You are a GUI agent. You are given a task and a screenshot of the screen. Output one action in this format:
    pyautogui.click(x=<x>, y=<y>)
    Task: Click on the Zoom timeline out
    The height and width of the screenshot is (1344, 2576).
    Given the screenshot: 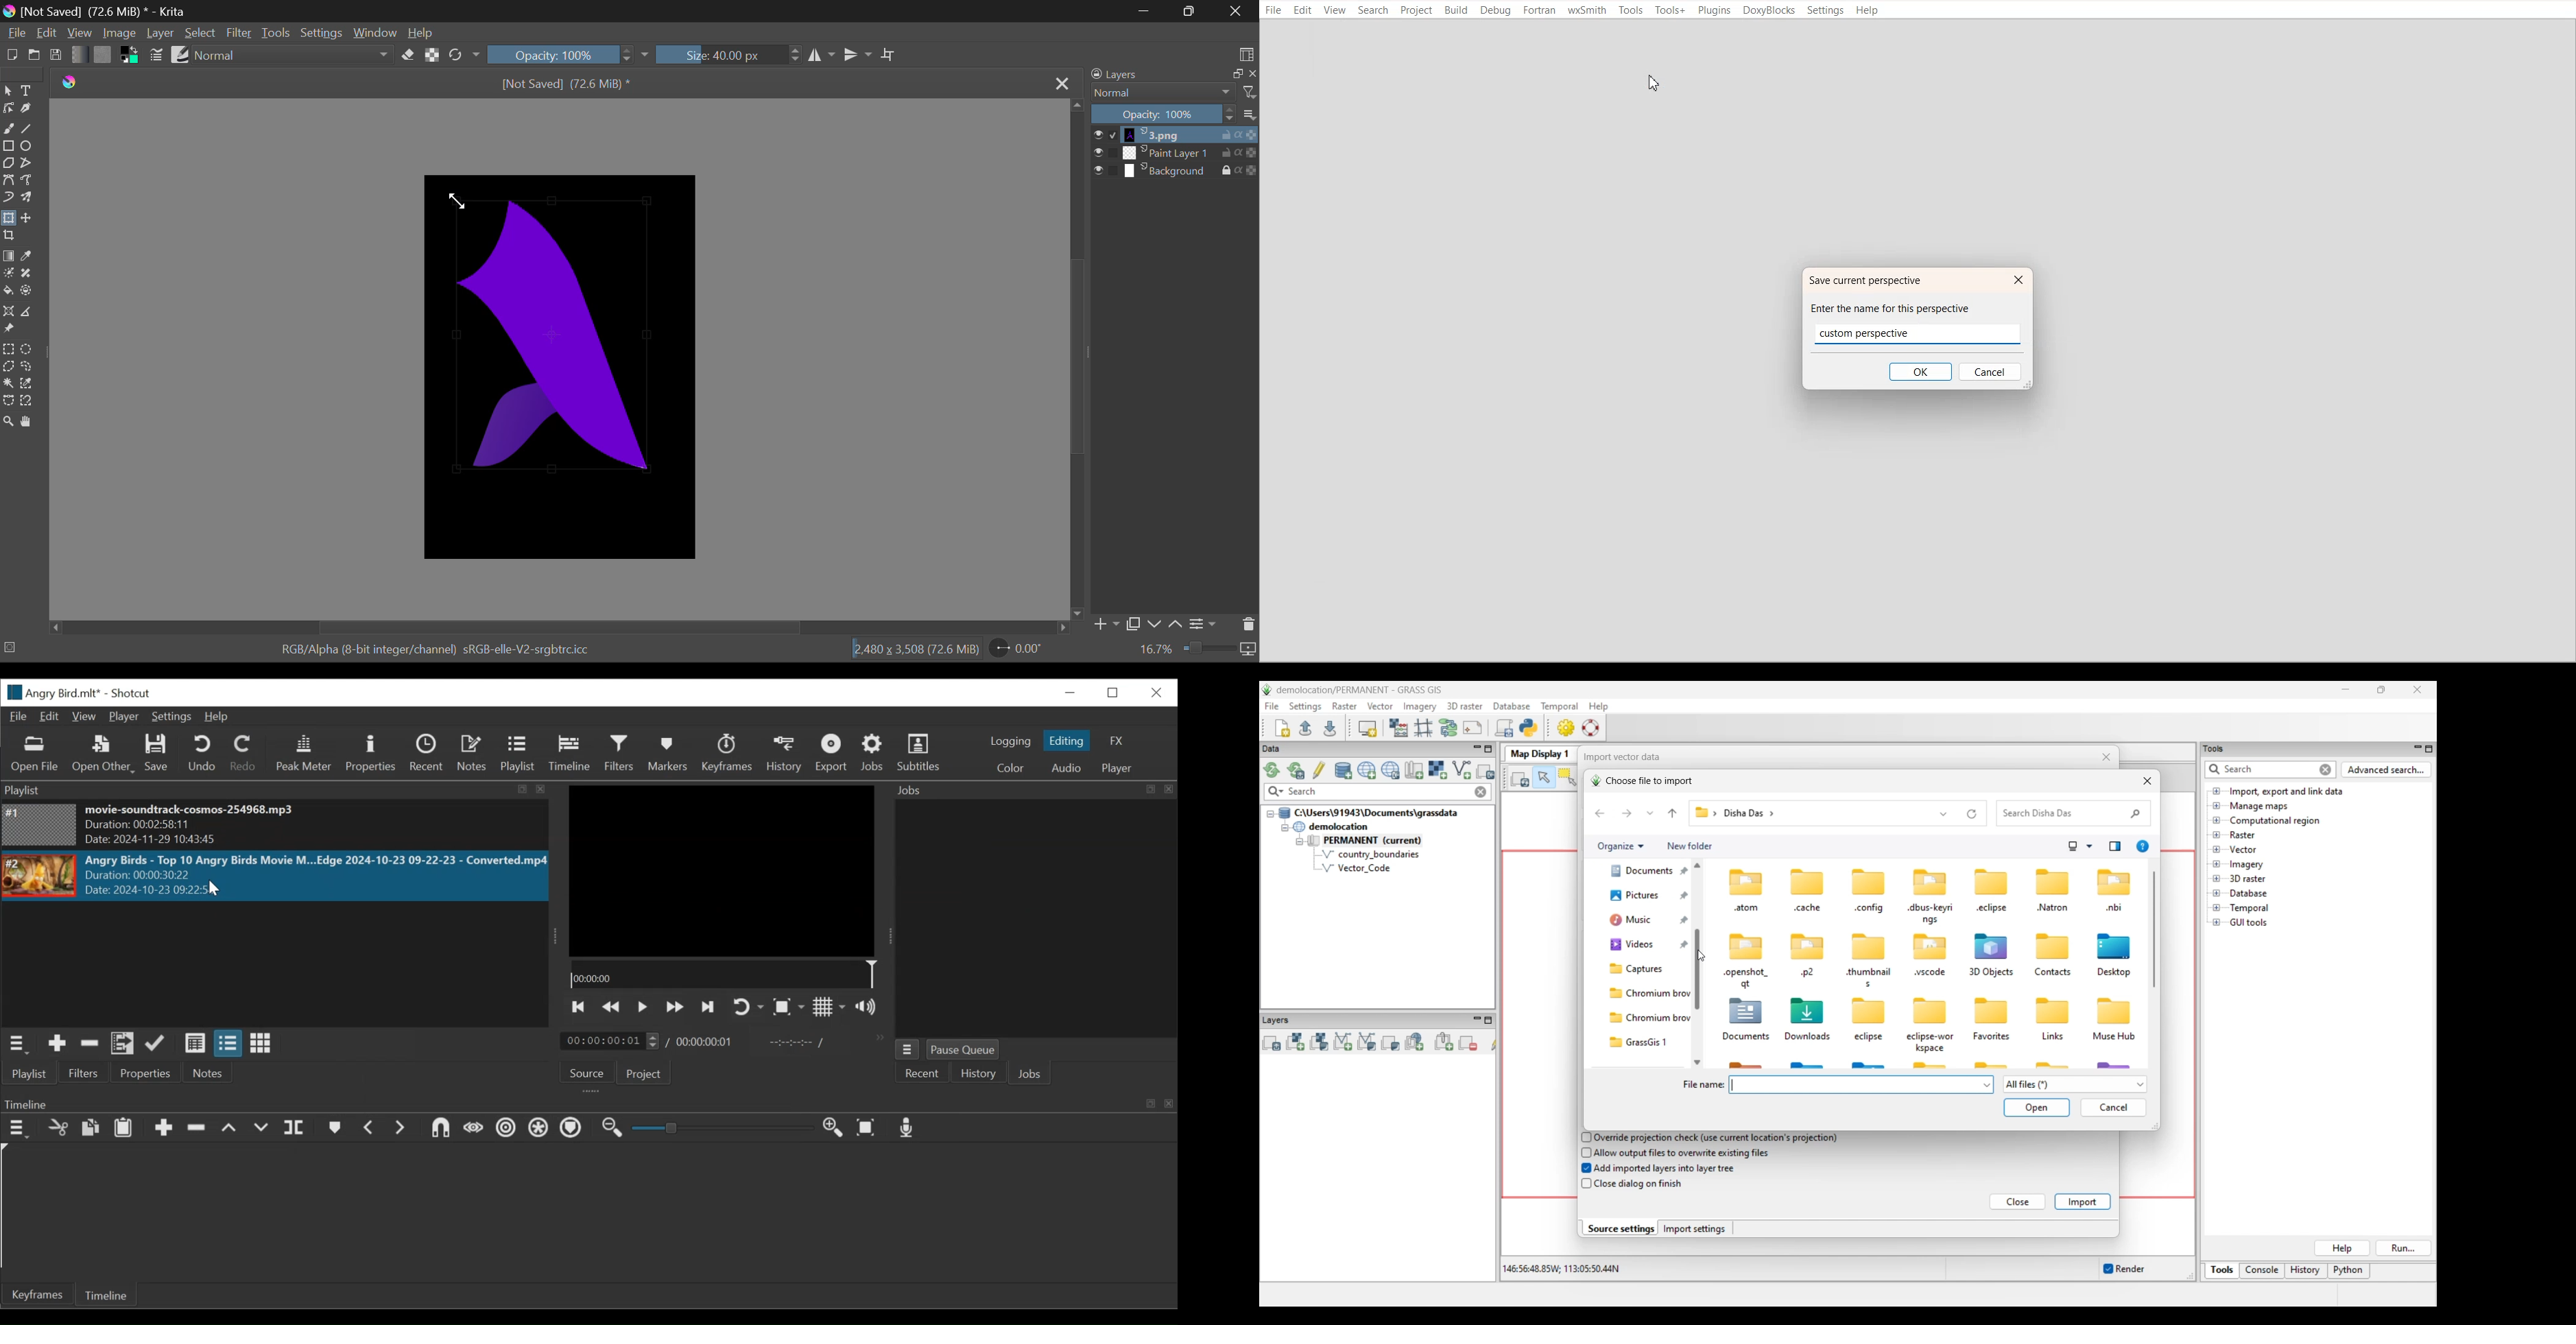 What is the action you would take?
    pyautogui.click(x=616, y=1129)
    